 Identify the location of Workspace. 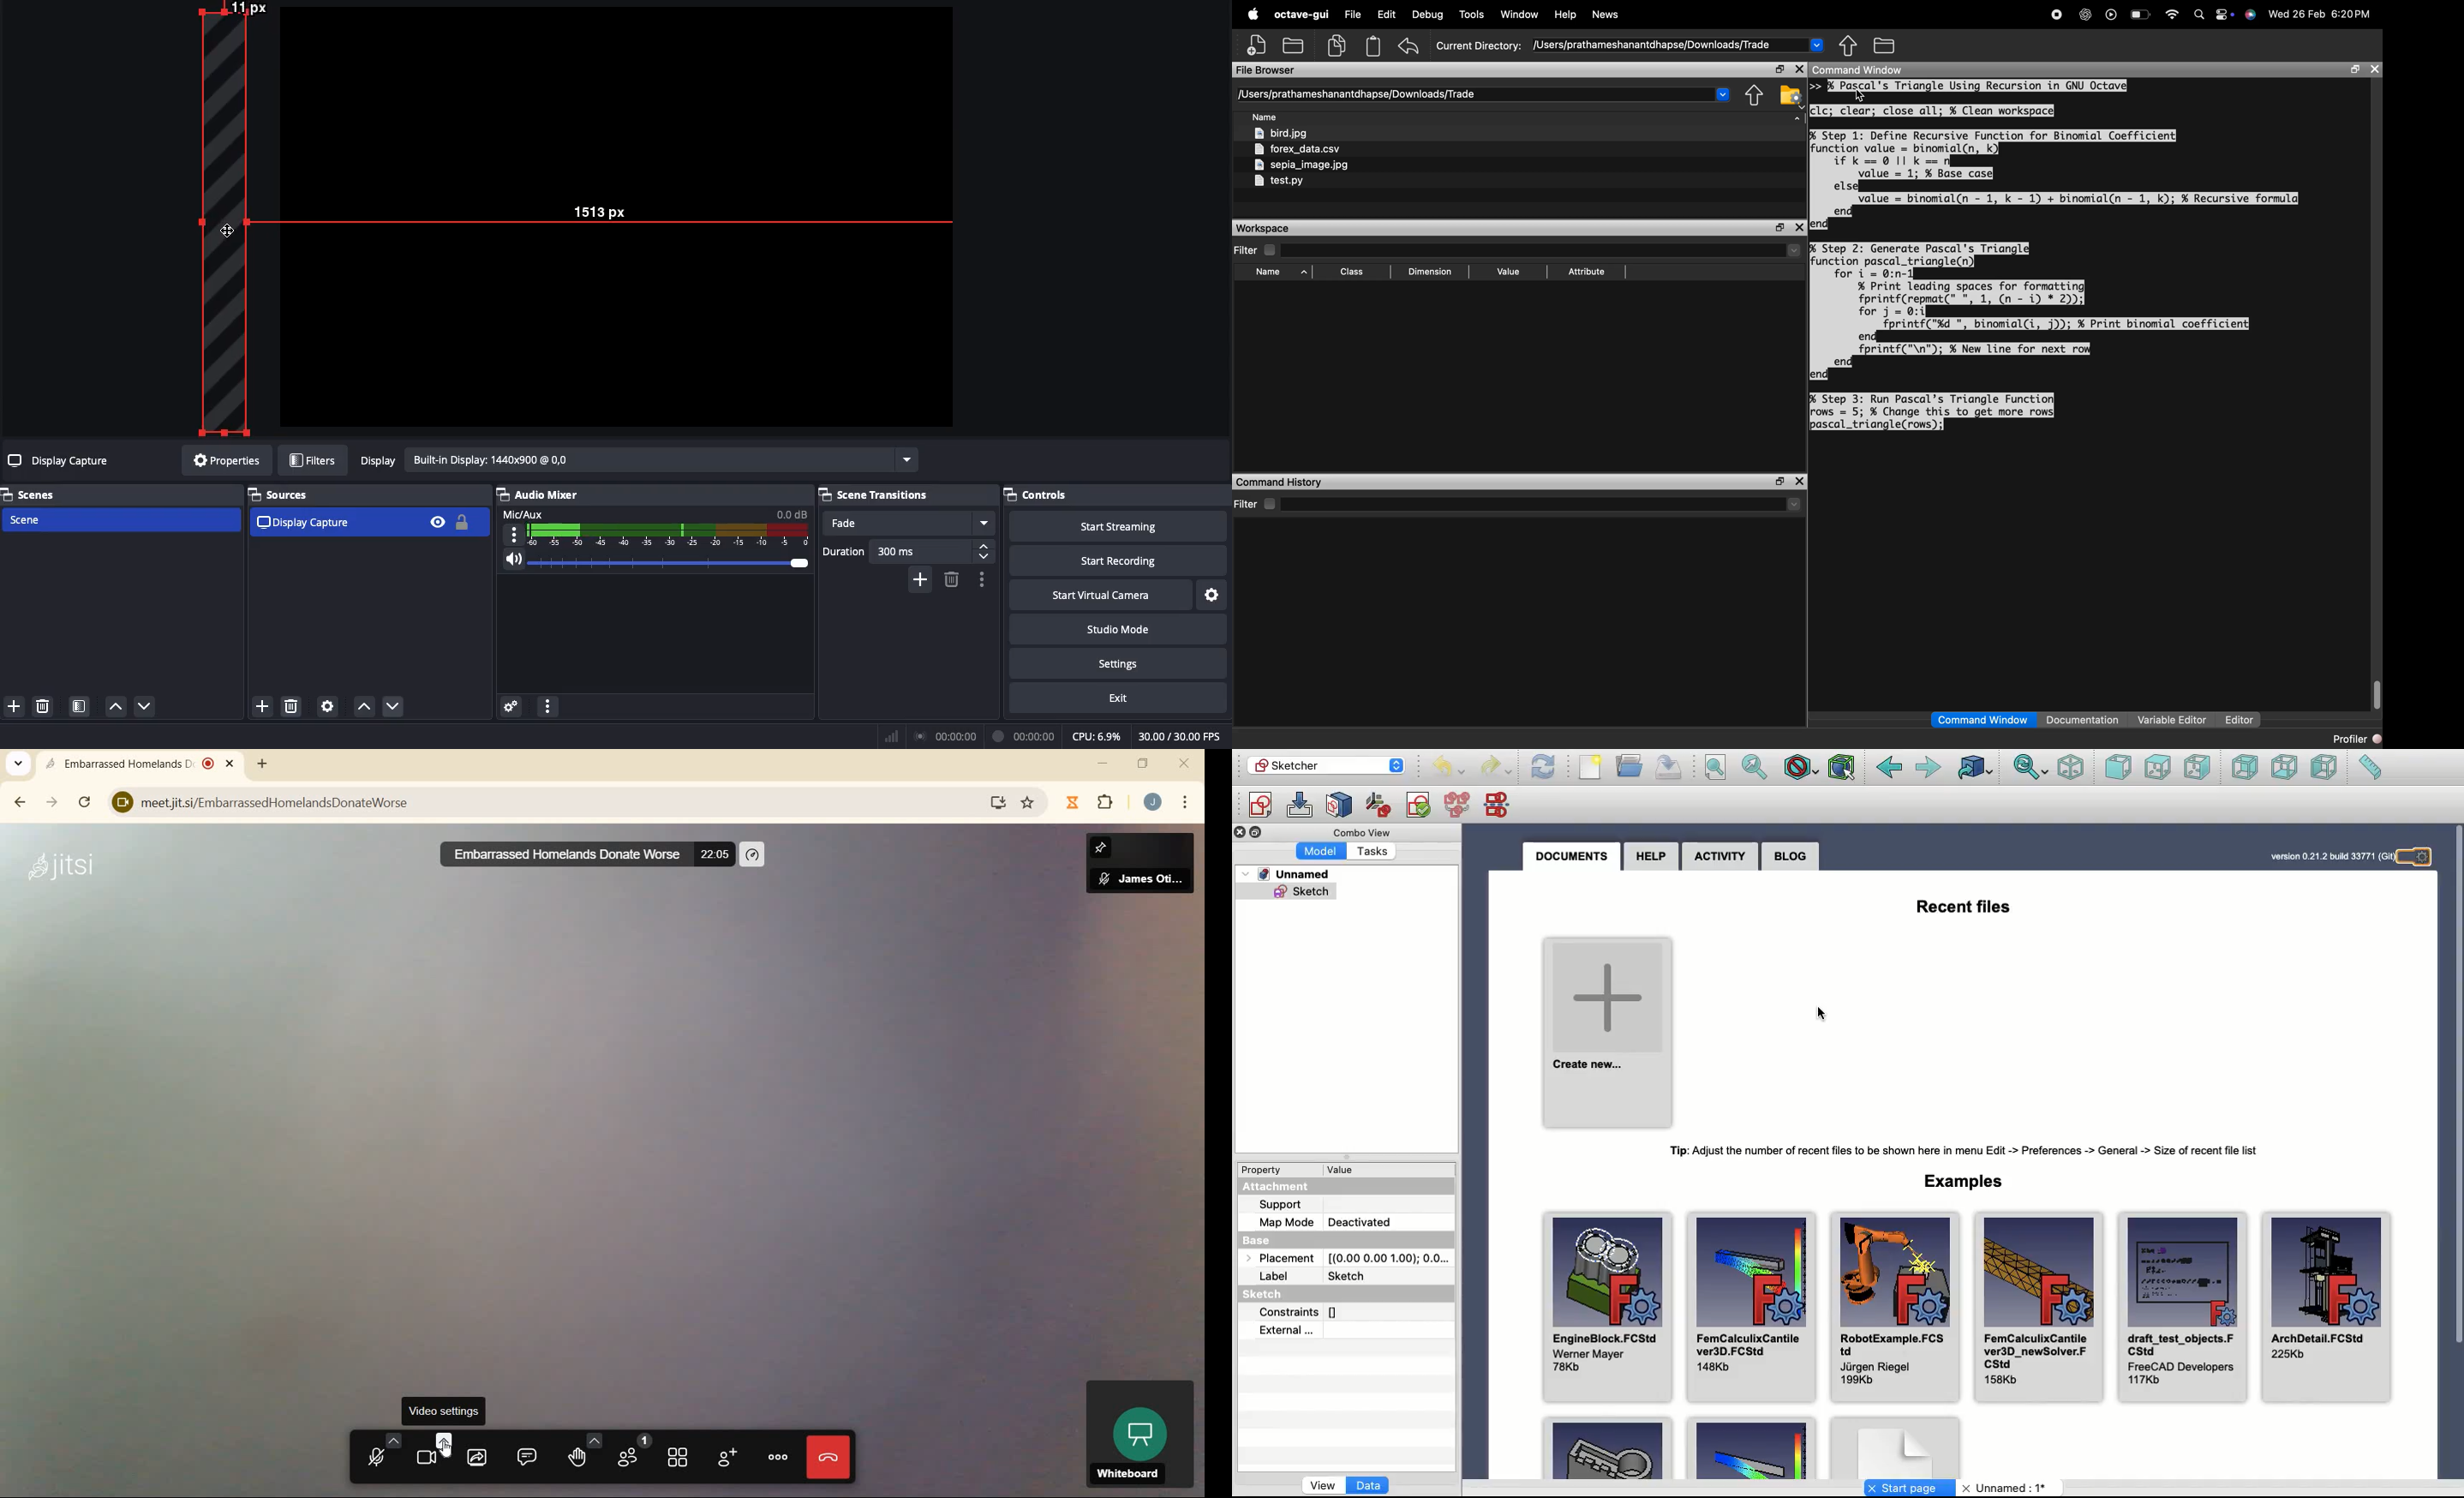
(1264, 228).